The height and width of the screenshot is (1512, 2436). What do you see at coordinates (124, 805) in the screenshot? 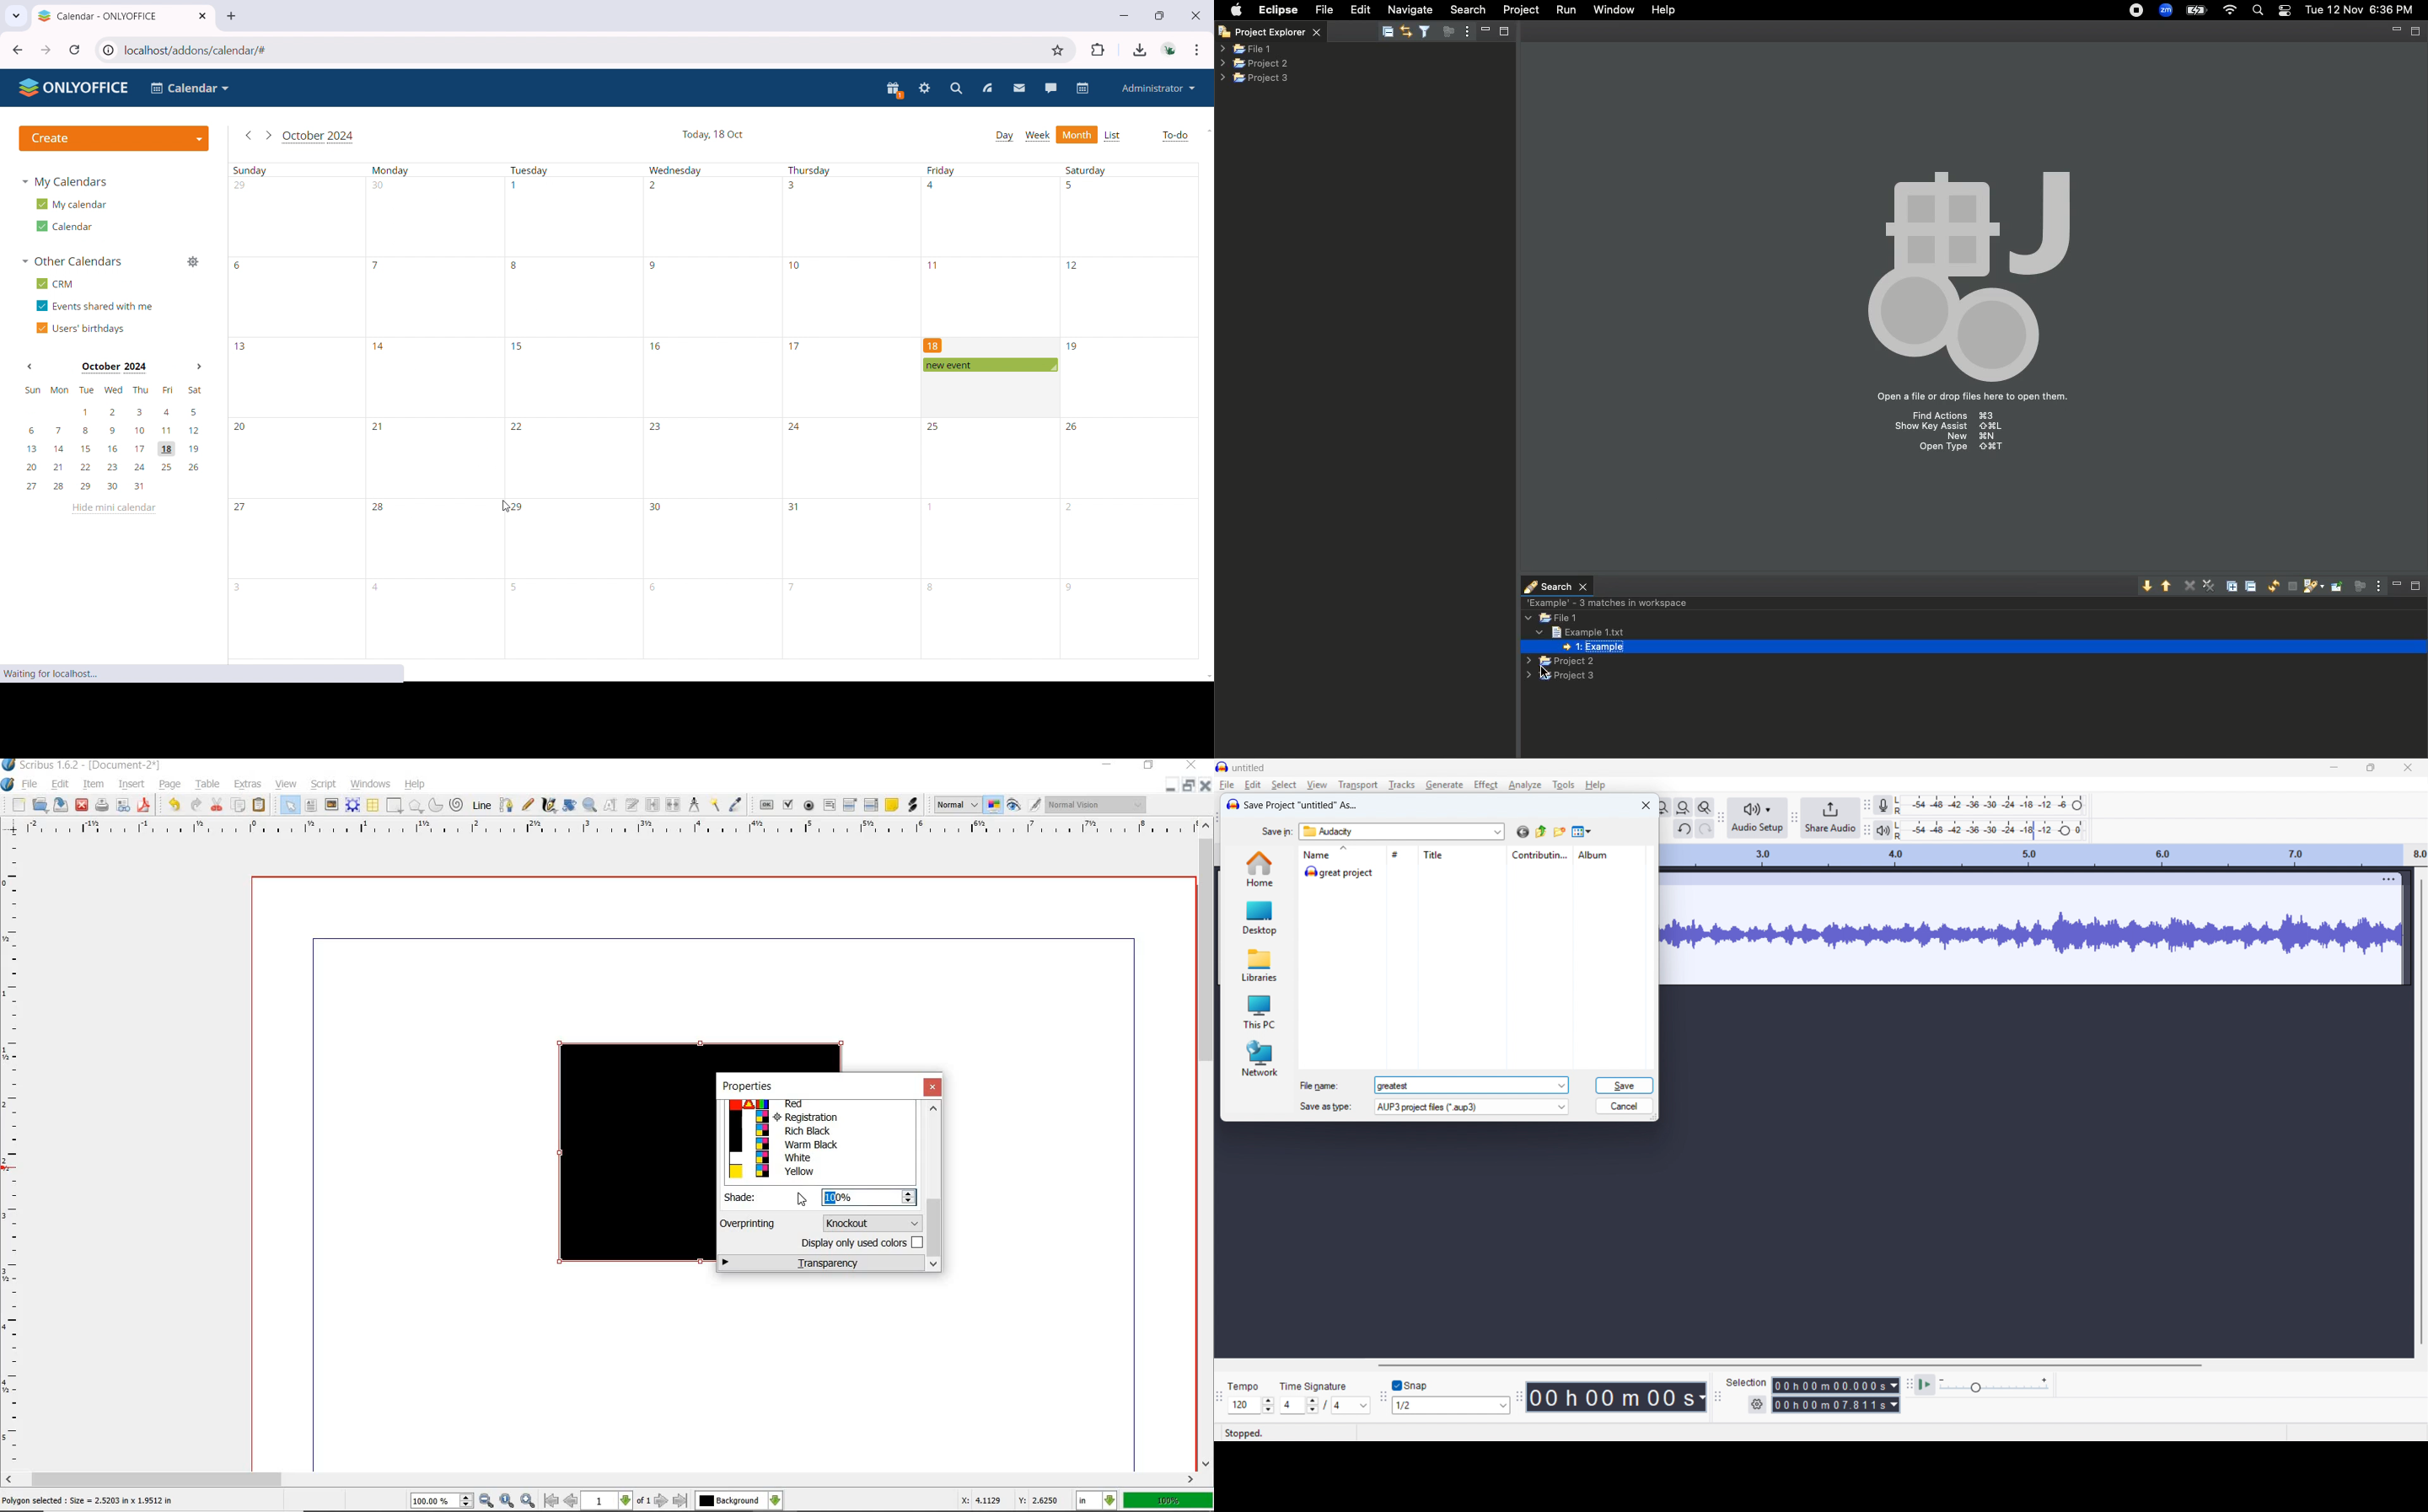
I see `preflight verifier` at bounding box center [124, 805].